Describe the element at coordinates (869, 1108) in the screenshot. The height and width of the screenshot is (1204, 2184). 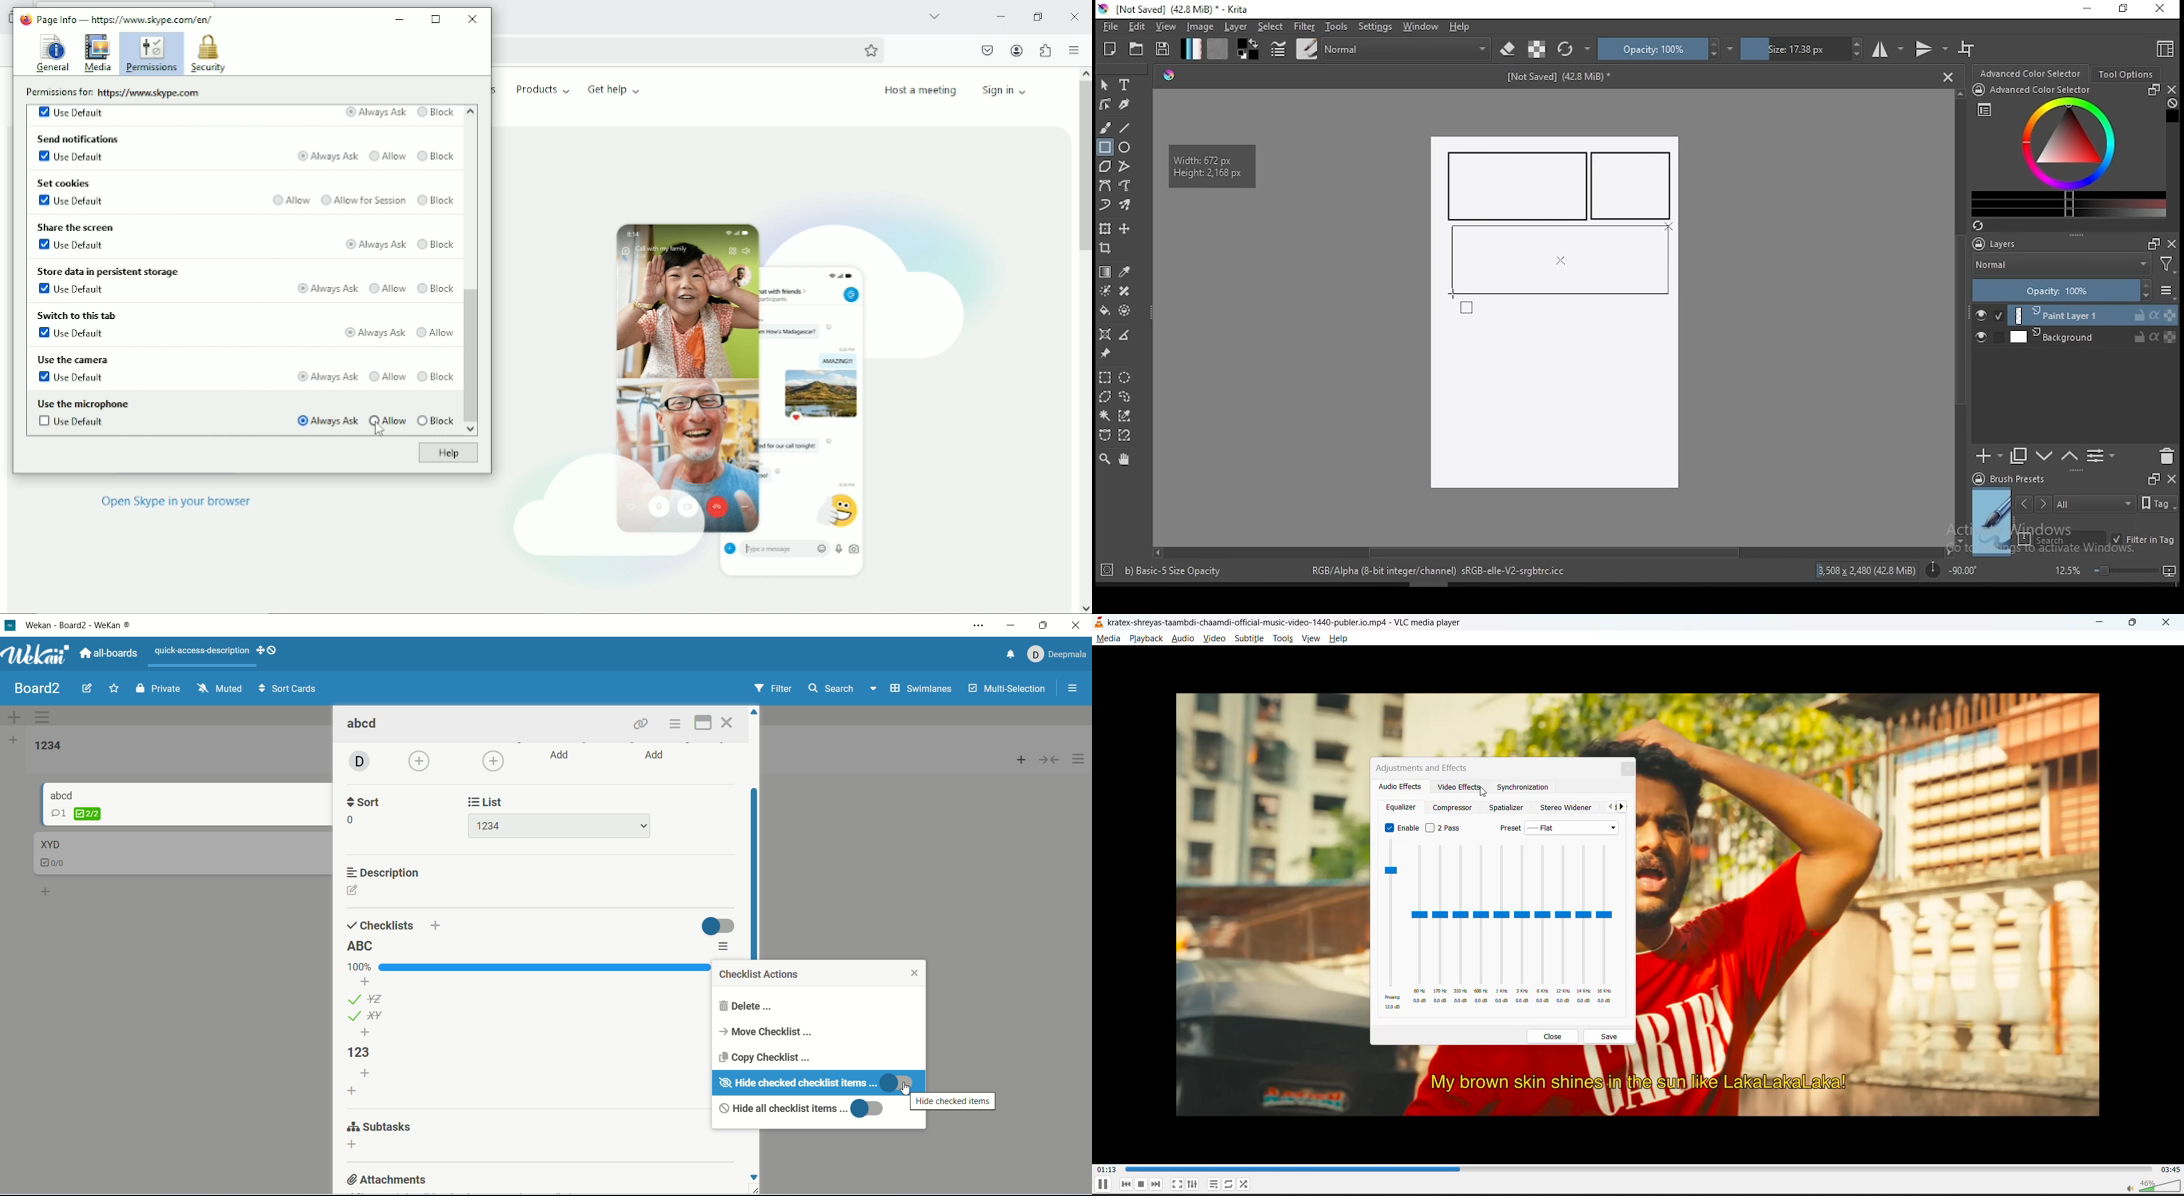
I see `toggle` at that location.